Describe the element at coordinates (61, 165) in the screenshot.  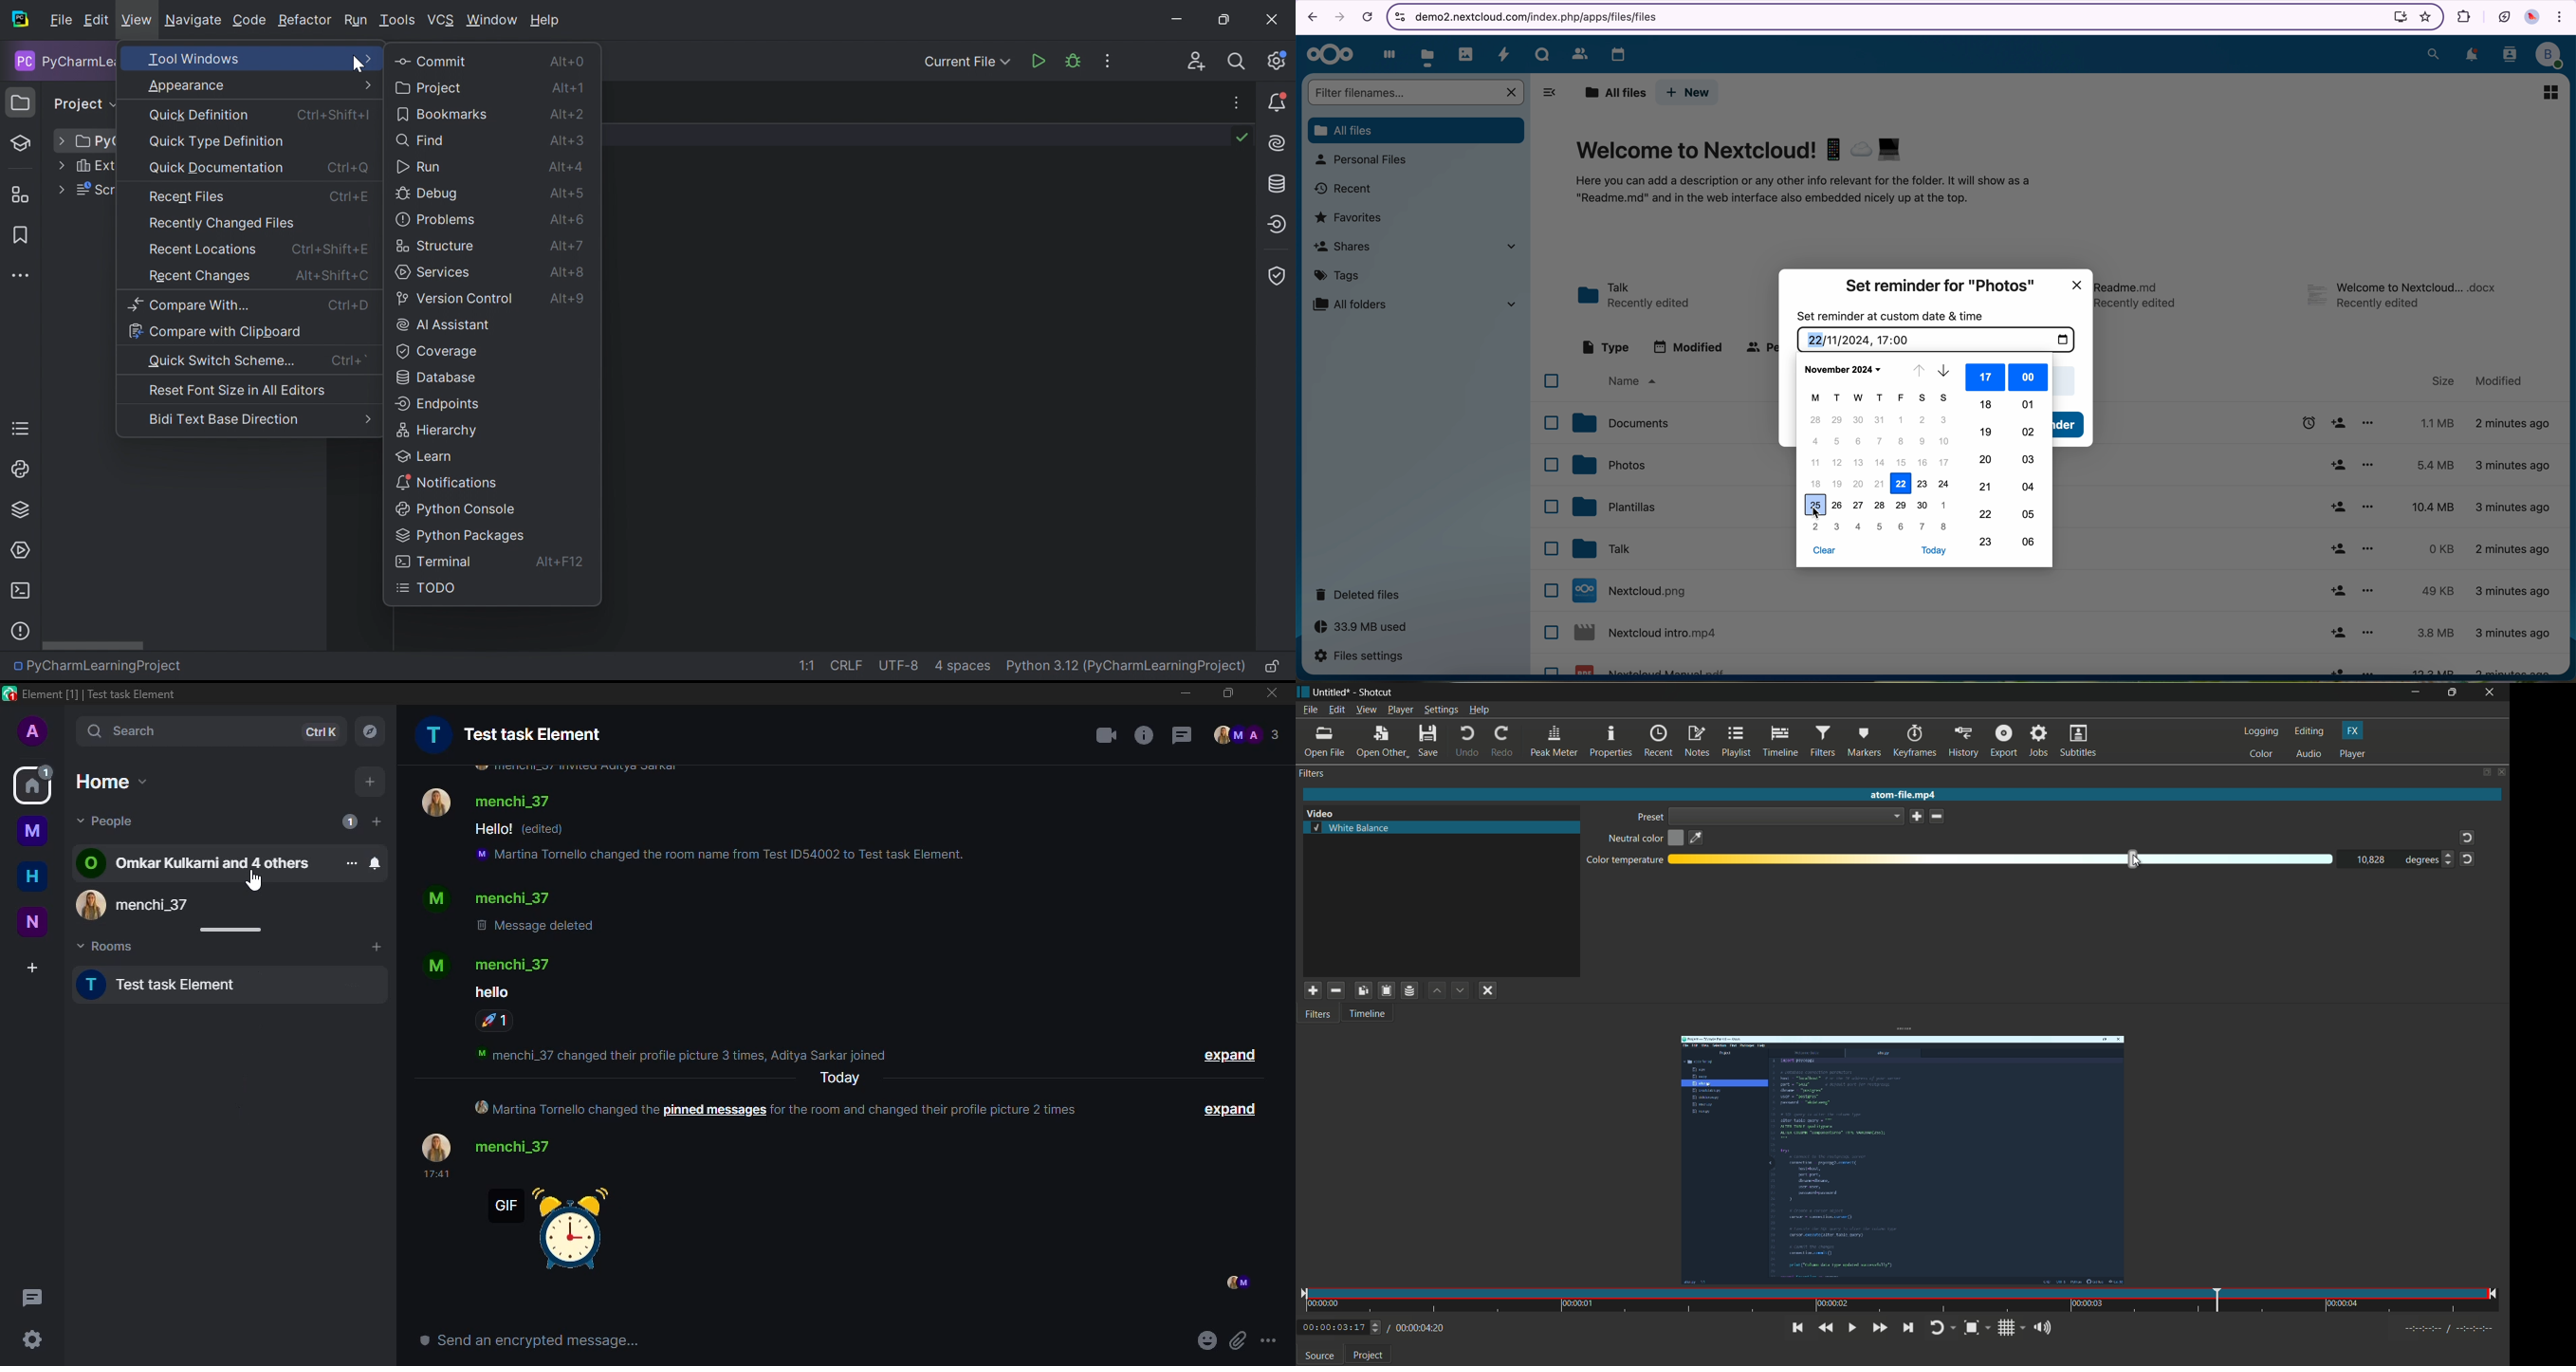
I see `Drop down` at that location.